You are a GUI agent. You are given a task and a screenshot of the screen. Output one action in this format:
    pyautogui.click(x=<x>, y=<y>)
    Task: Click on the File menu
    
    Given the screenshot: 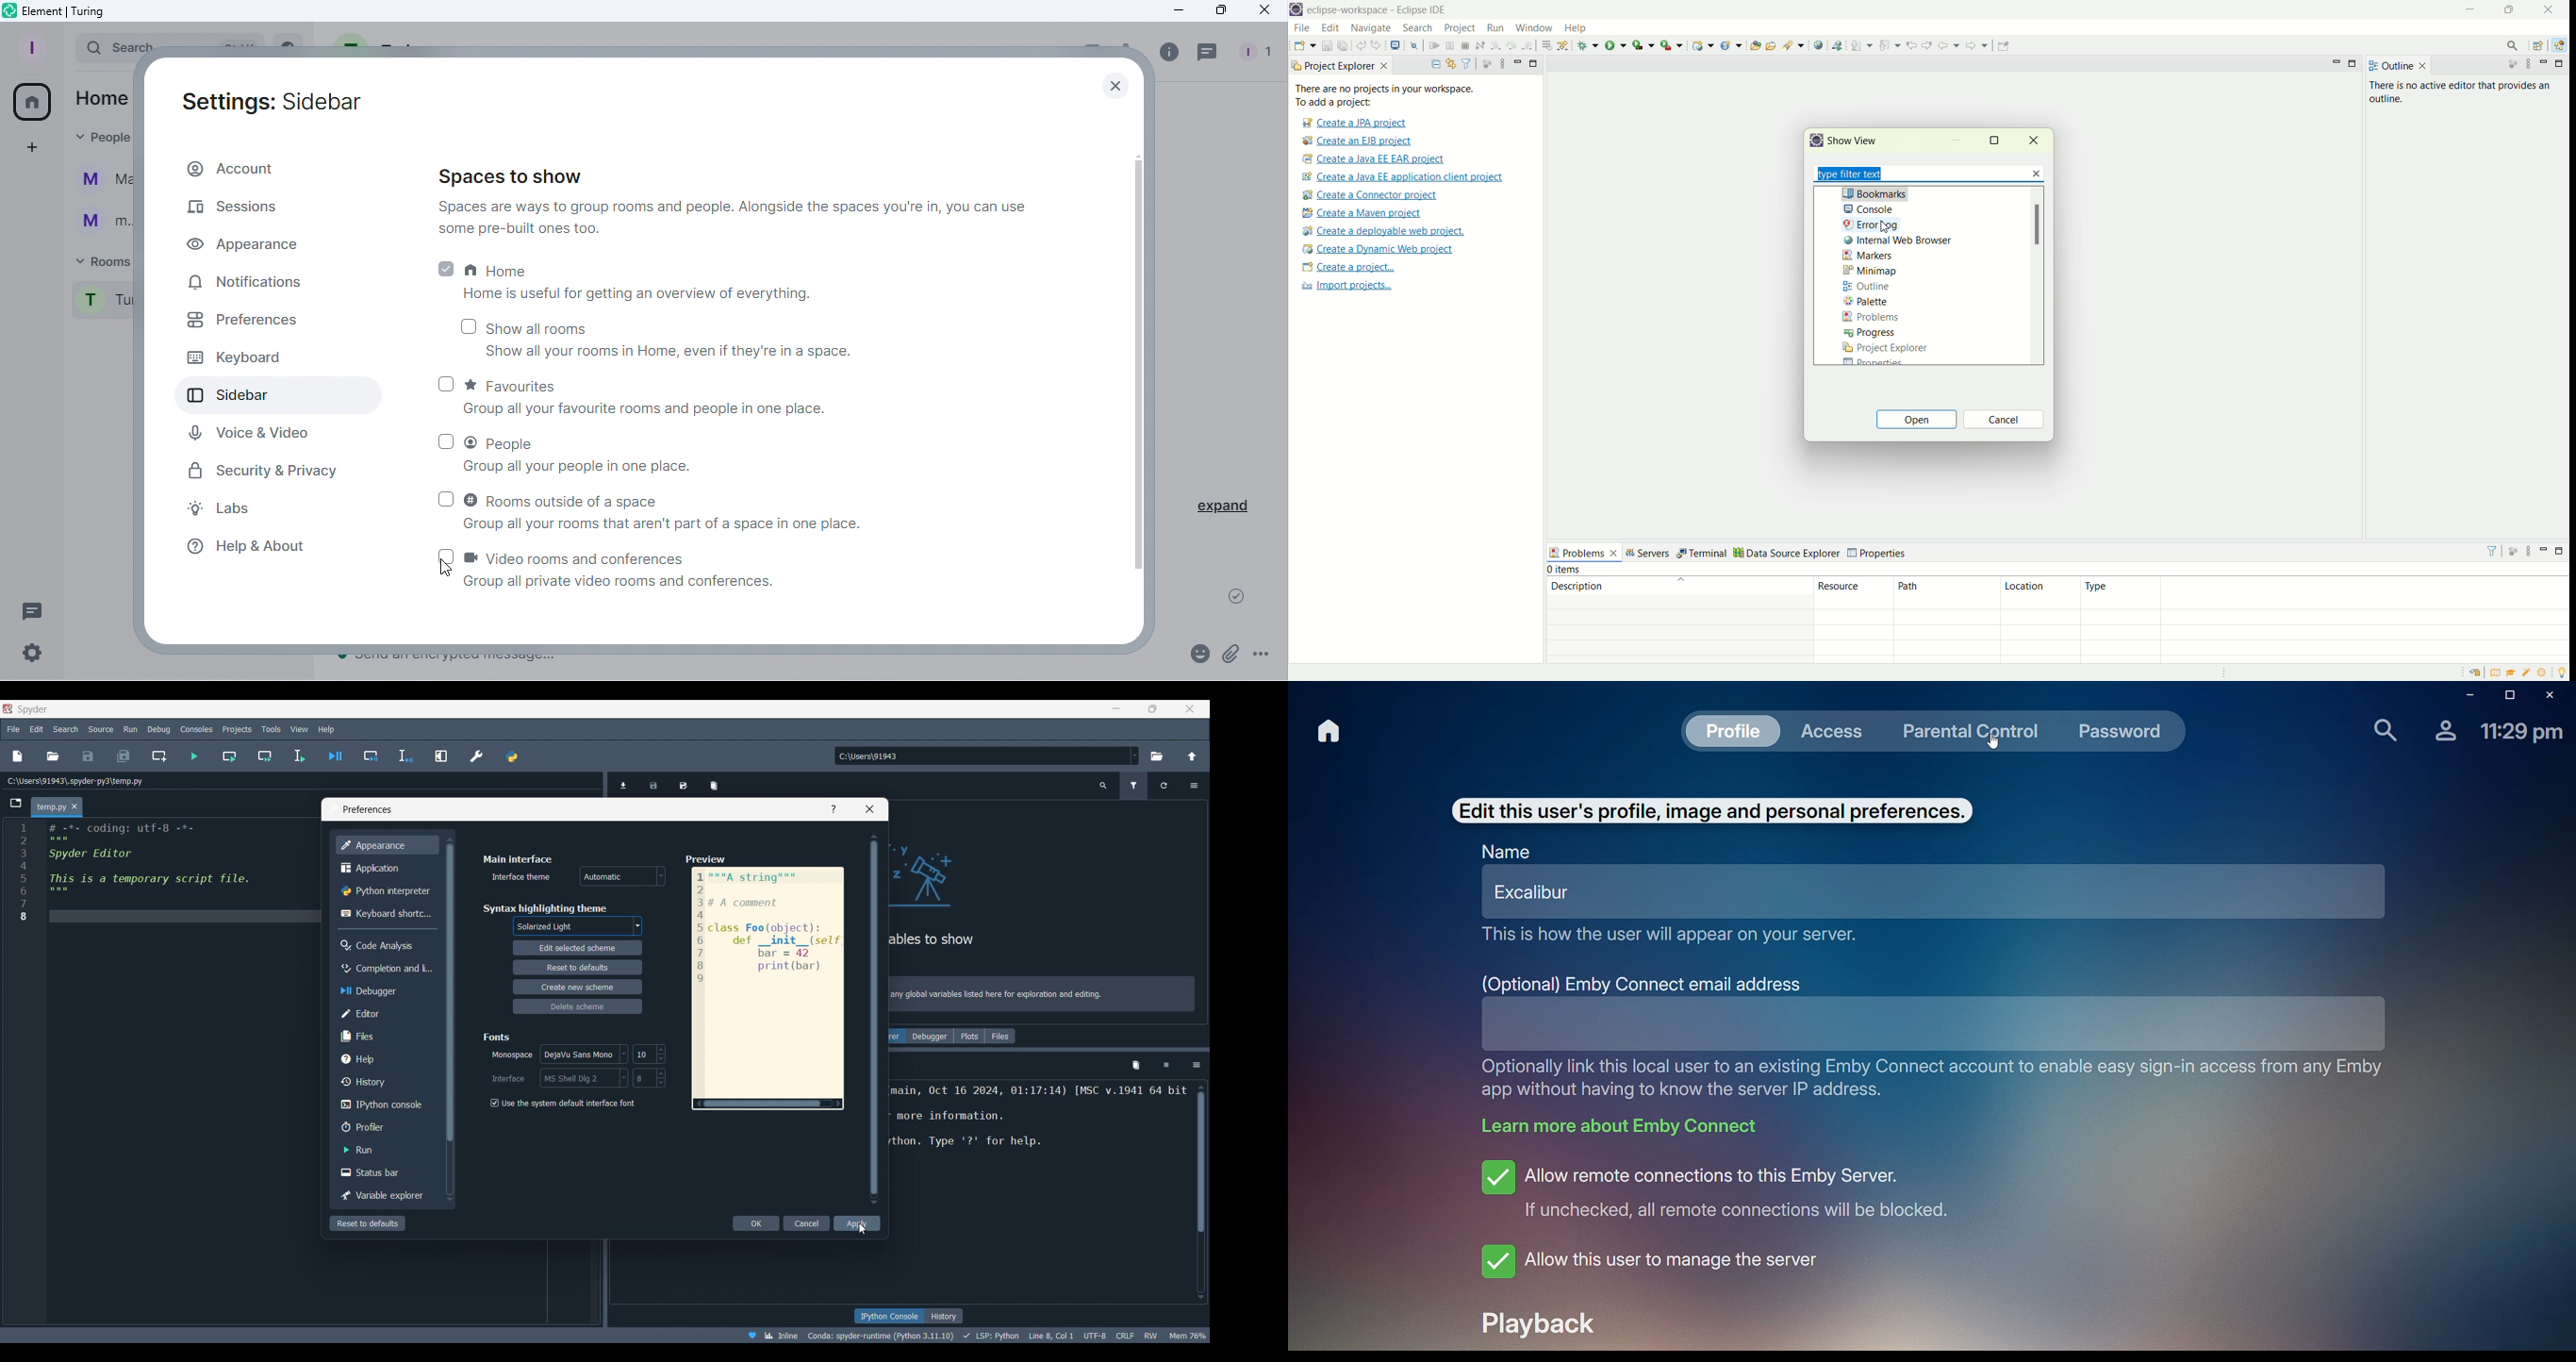 What is the action you would take?
    pyautogui.click(x=14, y=730)
    